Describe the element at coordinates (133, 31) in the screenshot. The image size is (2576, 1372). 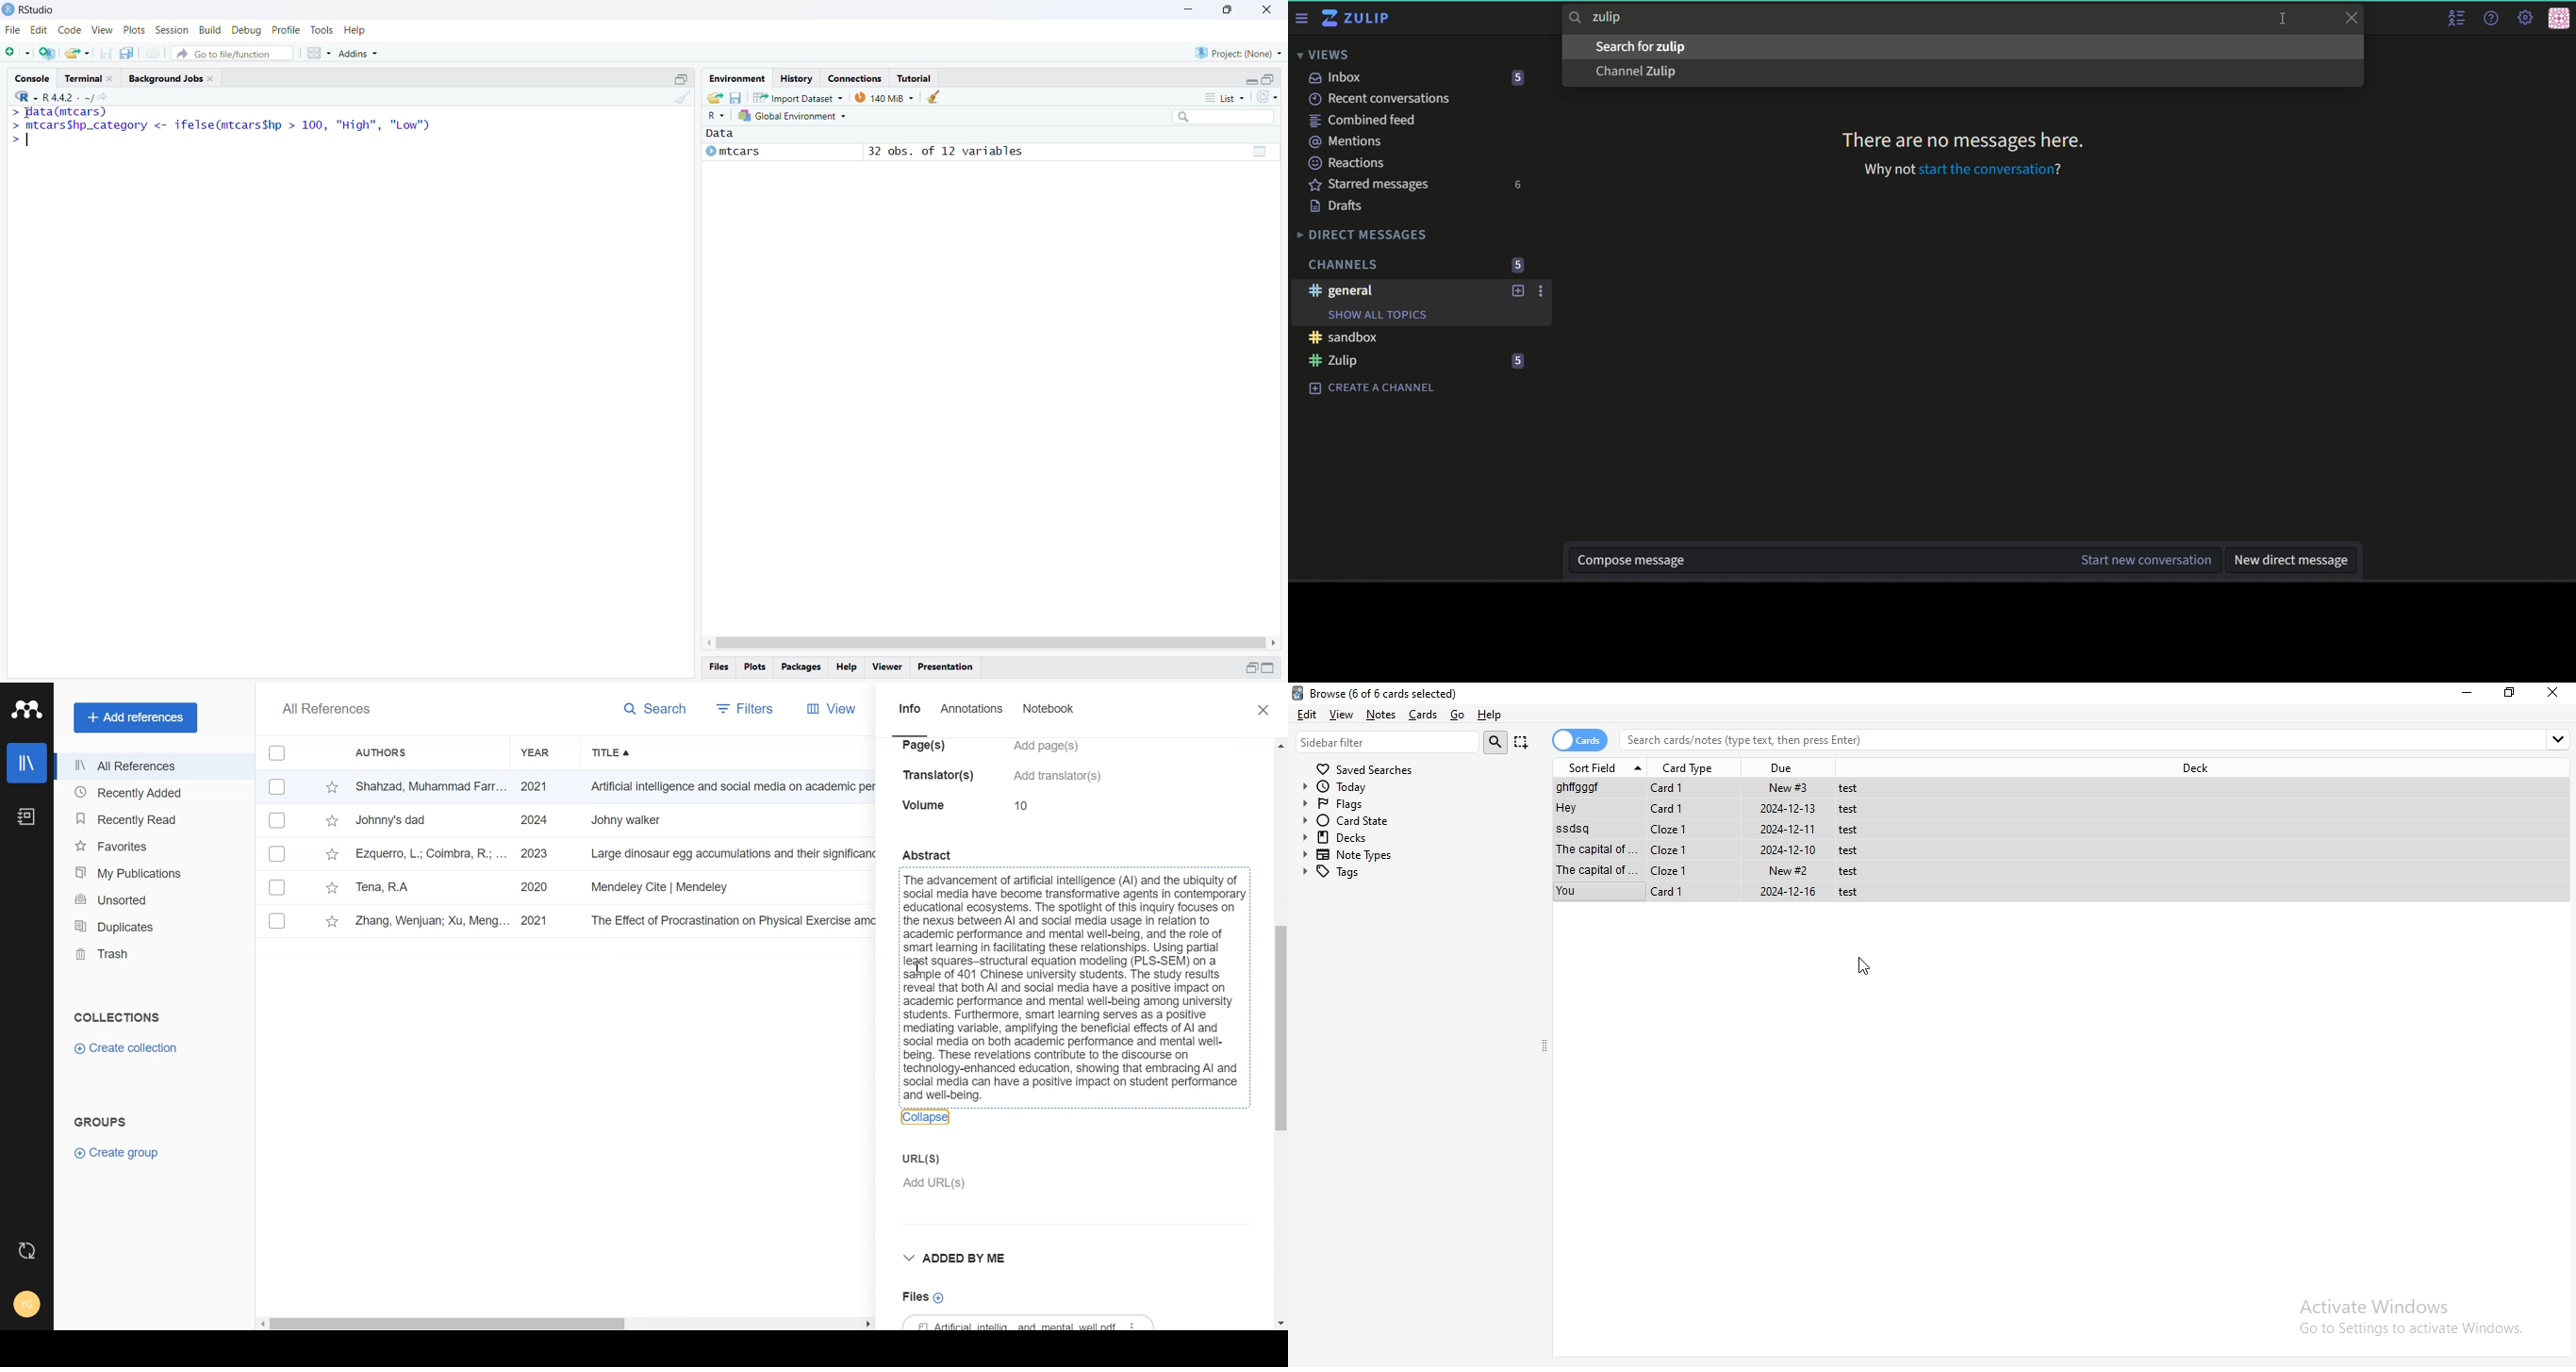
I see `Plots` at that location.